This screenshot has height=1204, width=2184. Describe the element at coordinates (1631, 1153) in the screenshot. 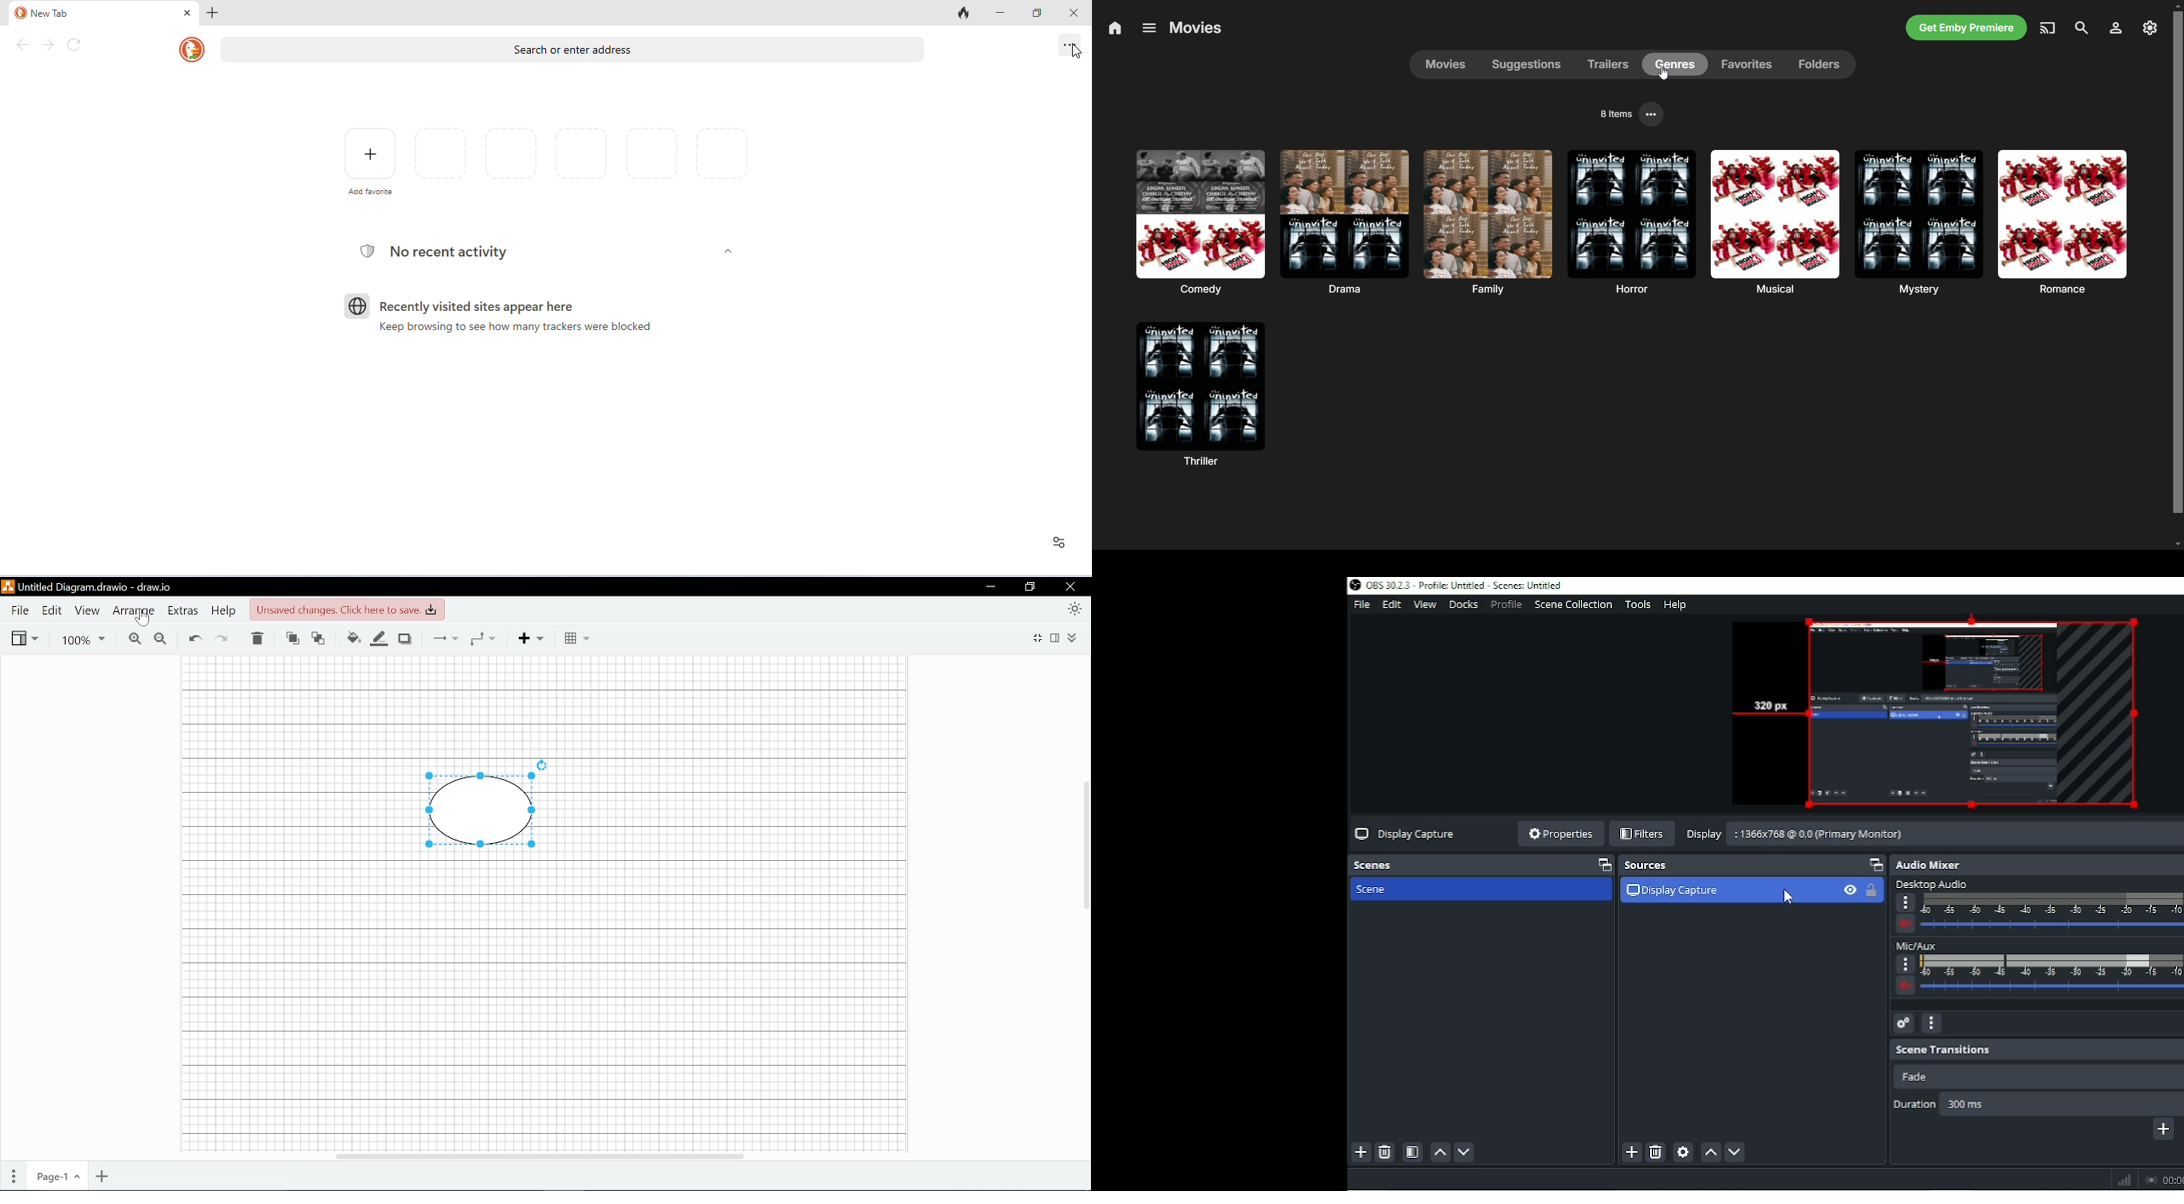

I see `Add source` at that location.